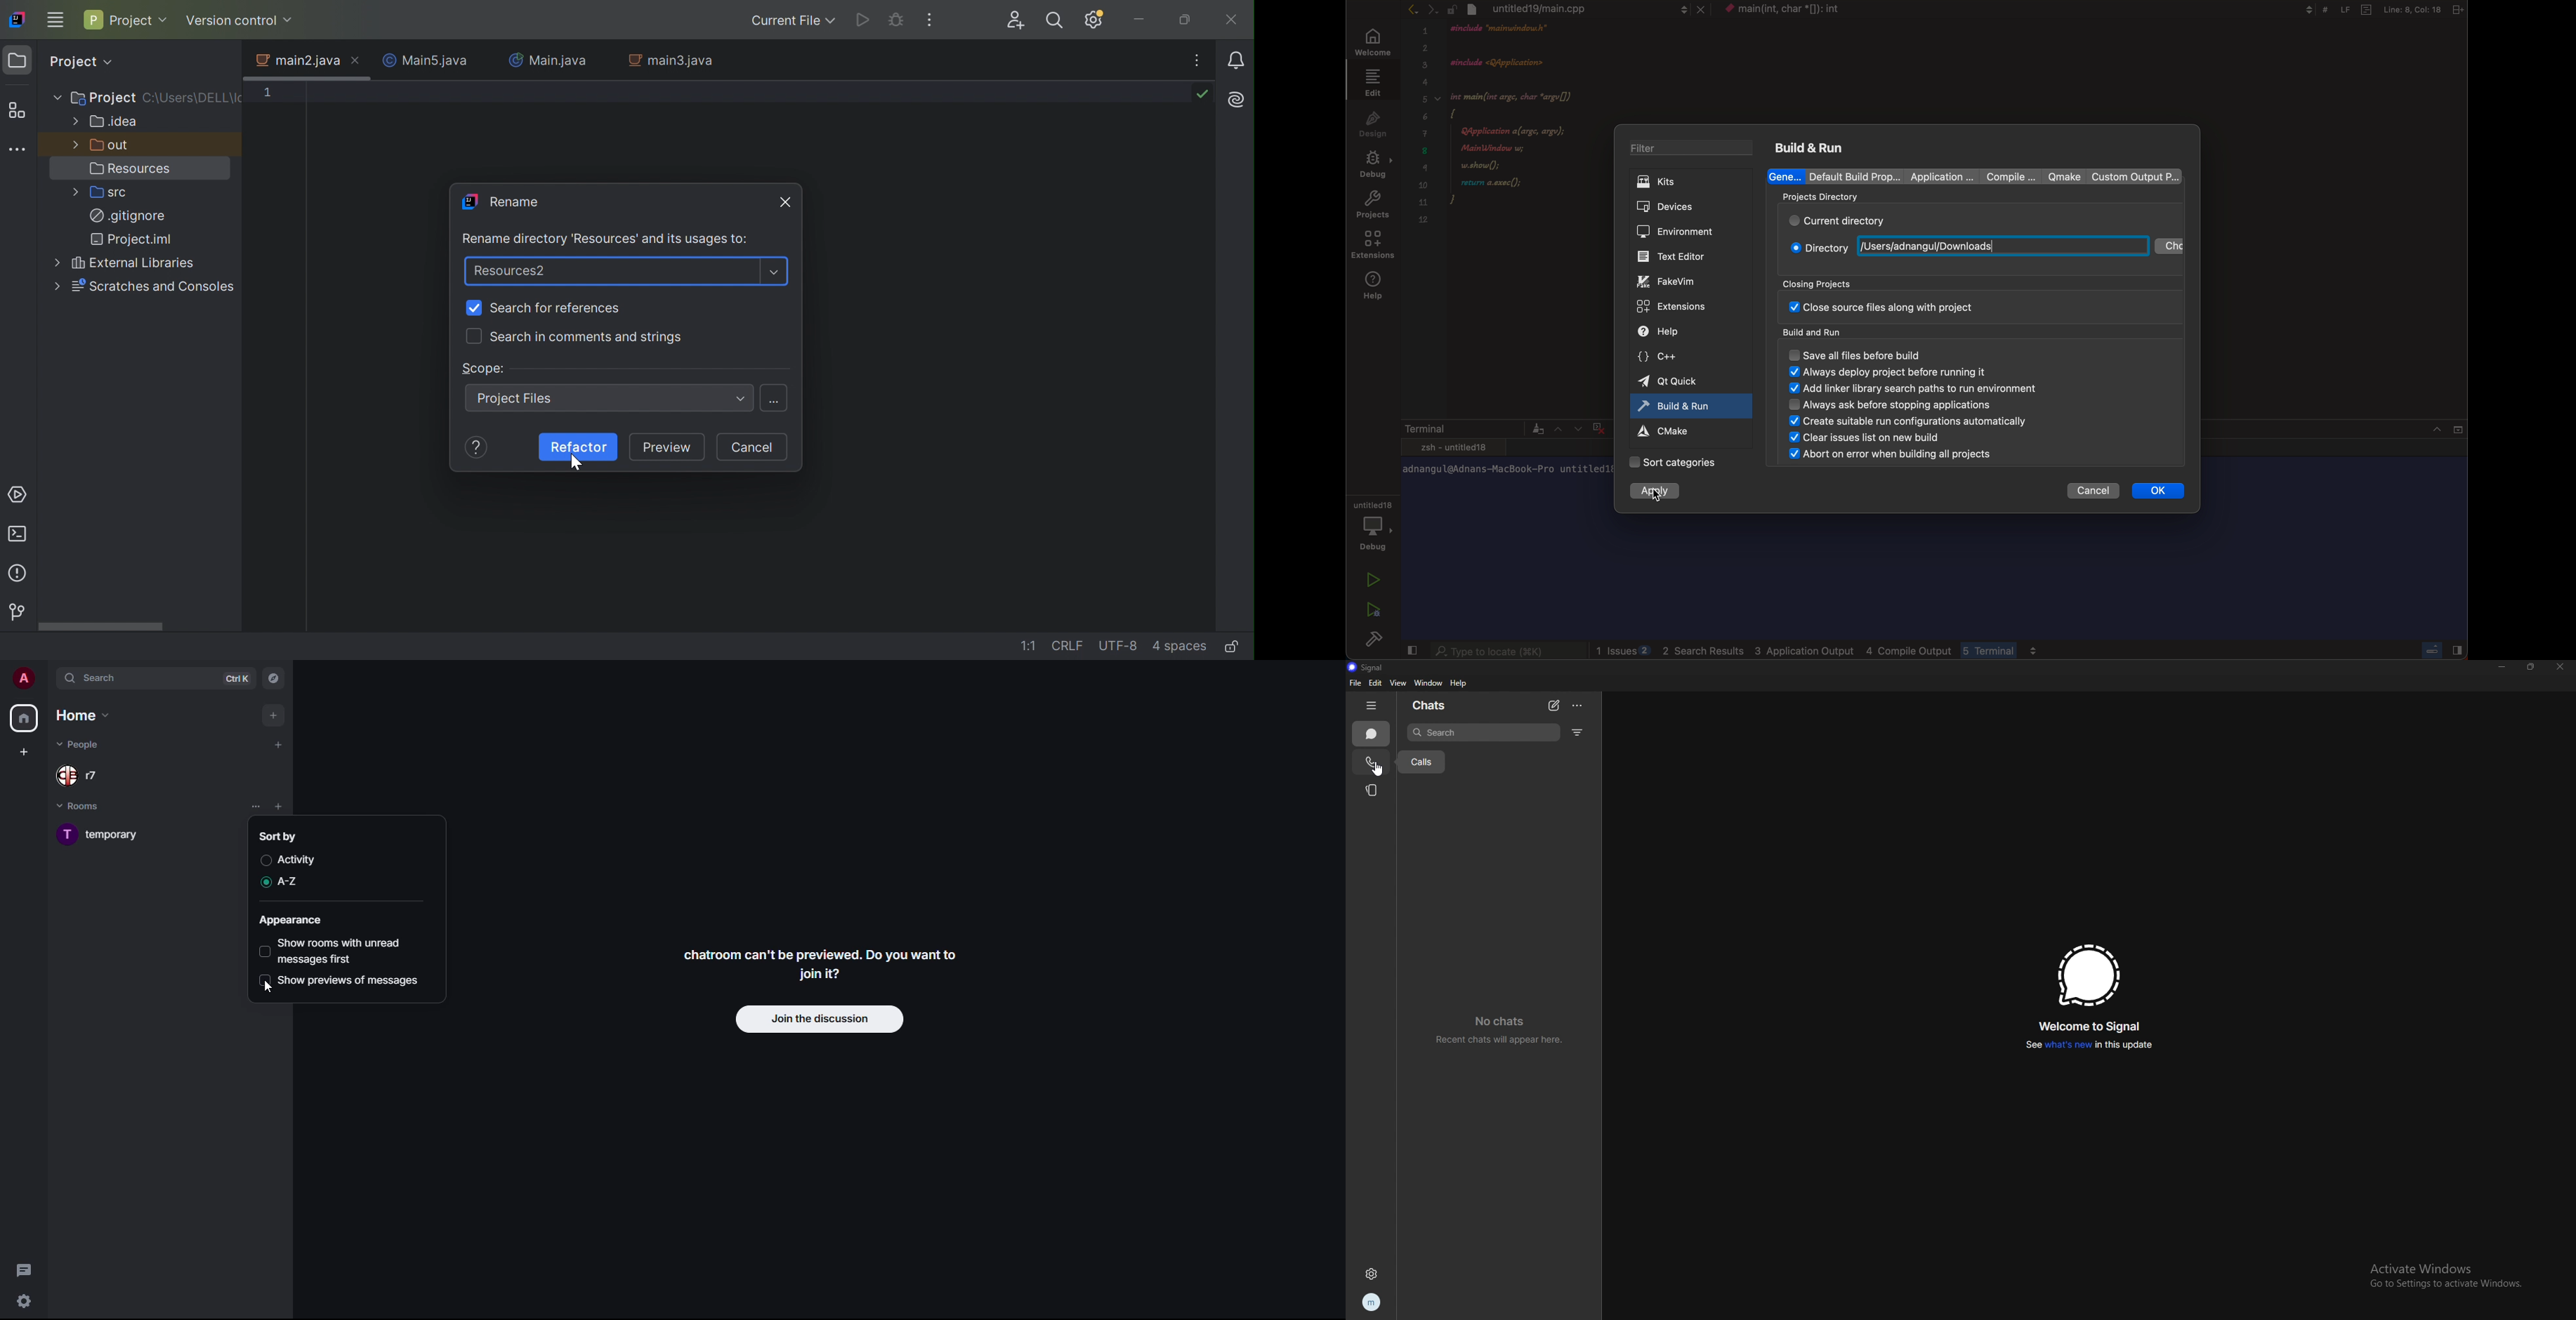  Describe the element at coordinates (86, 805) in the screenshot. I see `rooms` at that location.